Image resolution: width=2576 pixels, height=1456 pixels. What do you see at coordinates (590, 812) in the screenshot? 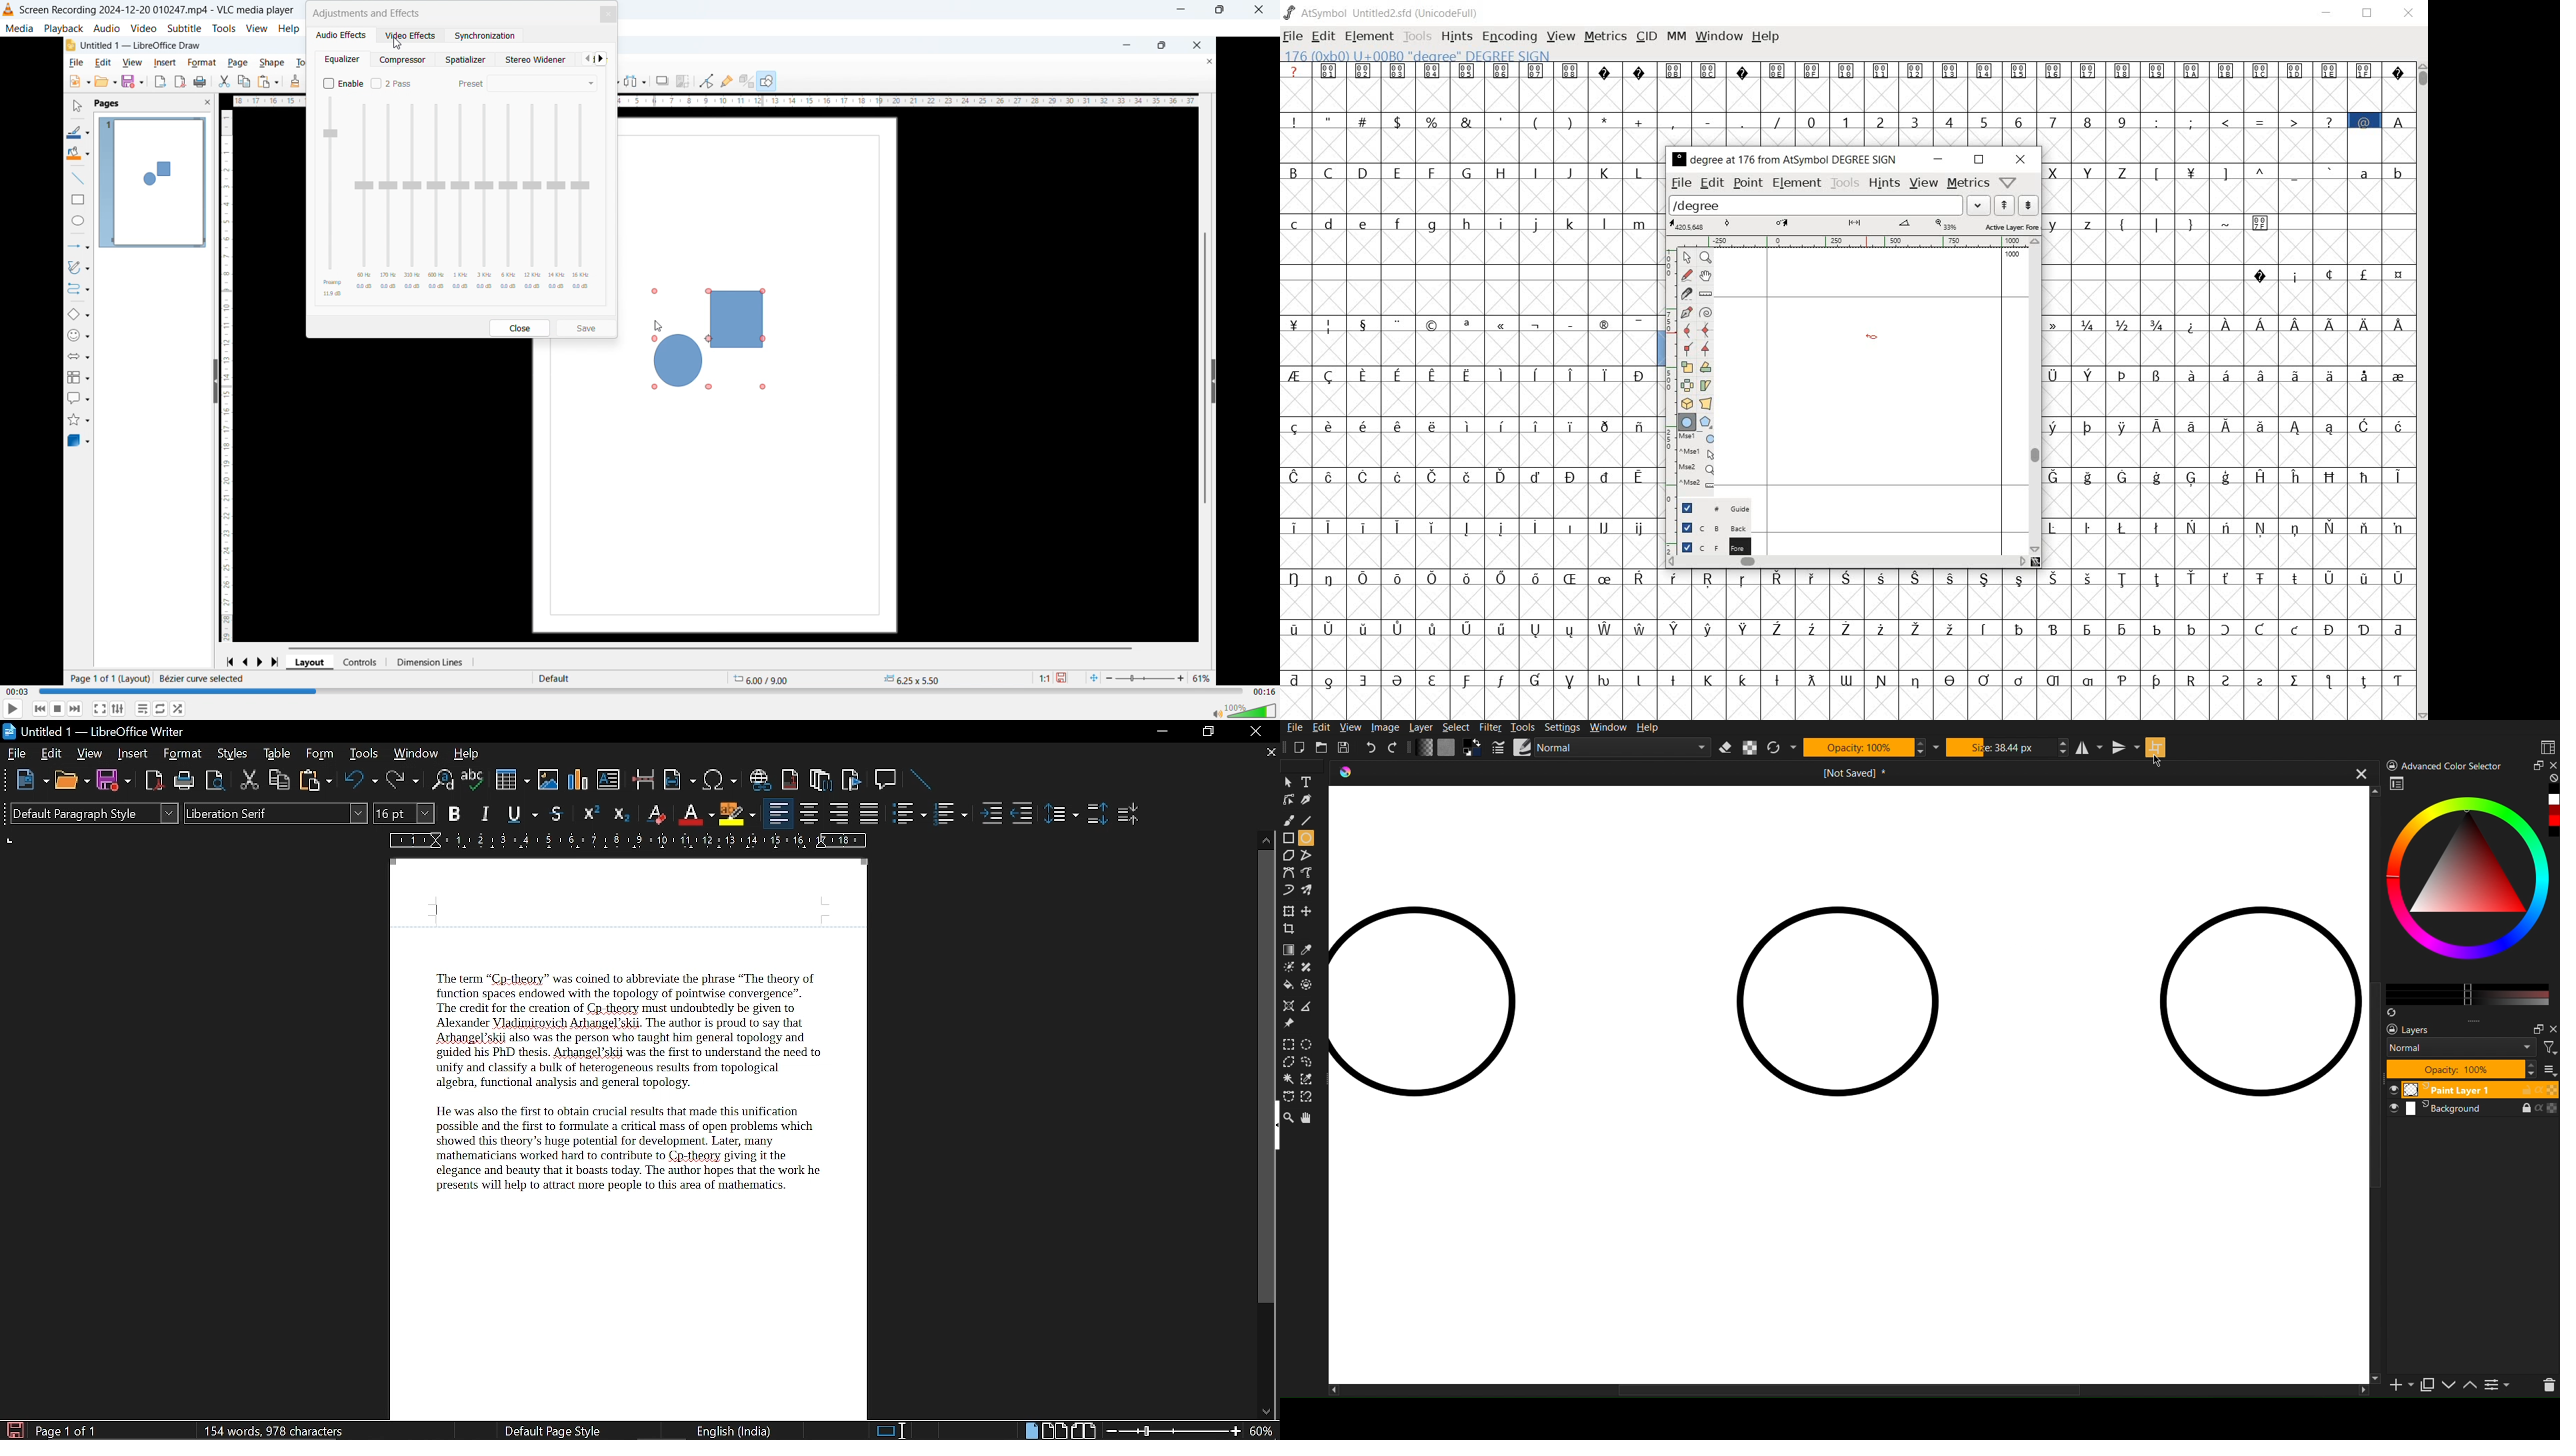
I see `Superscript` at bounding box center [590, 812].